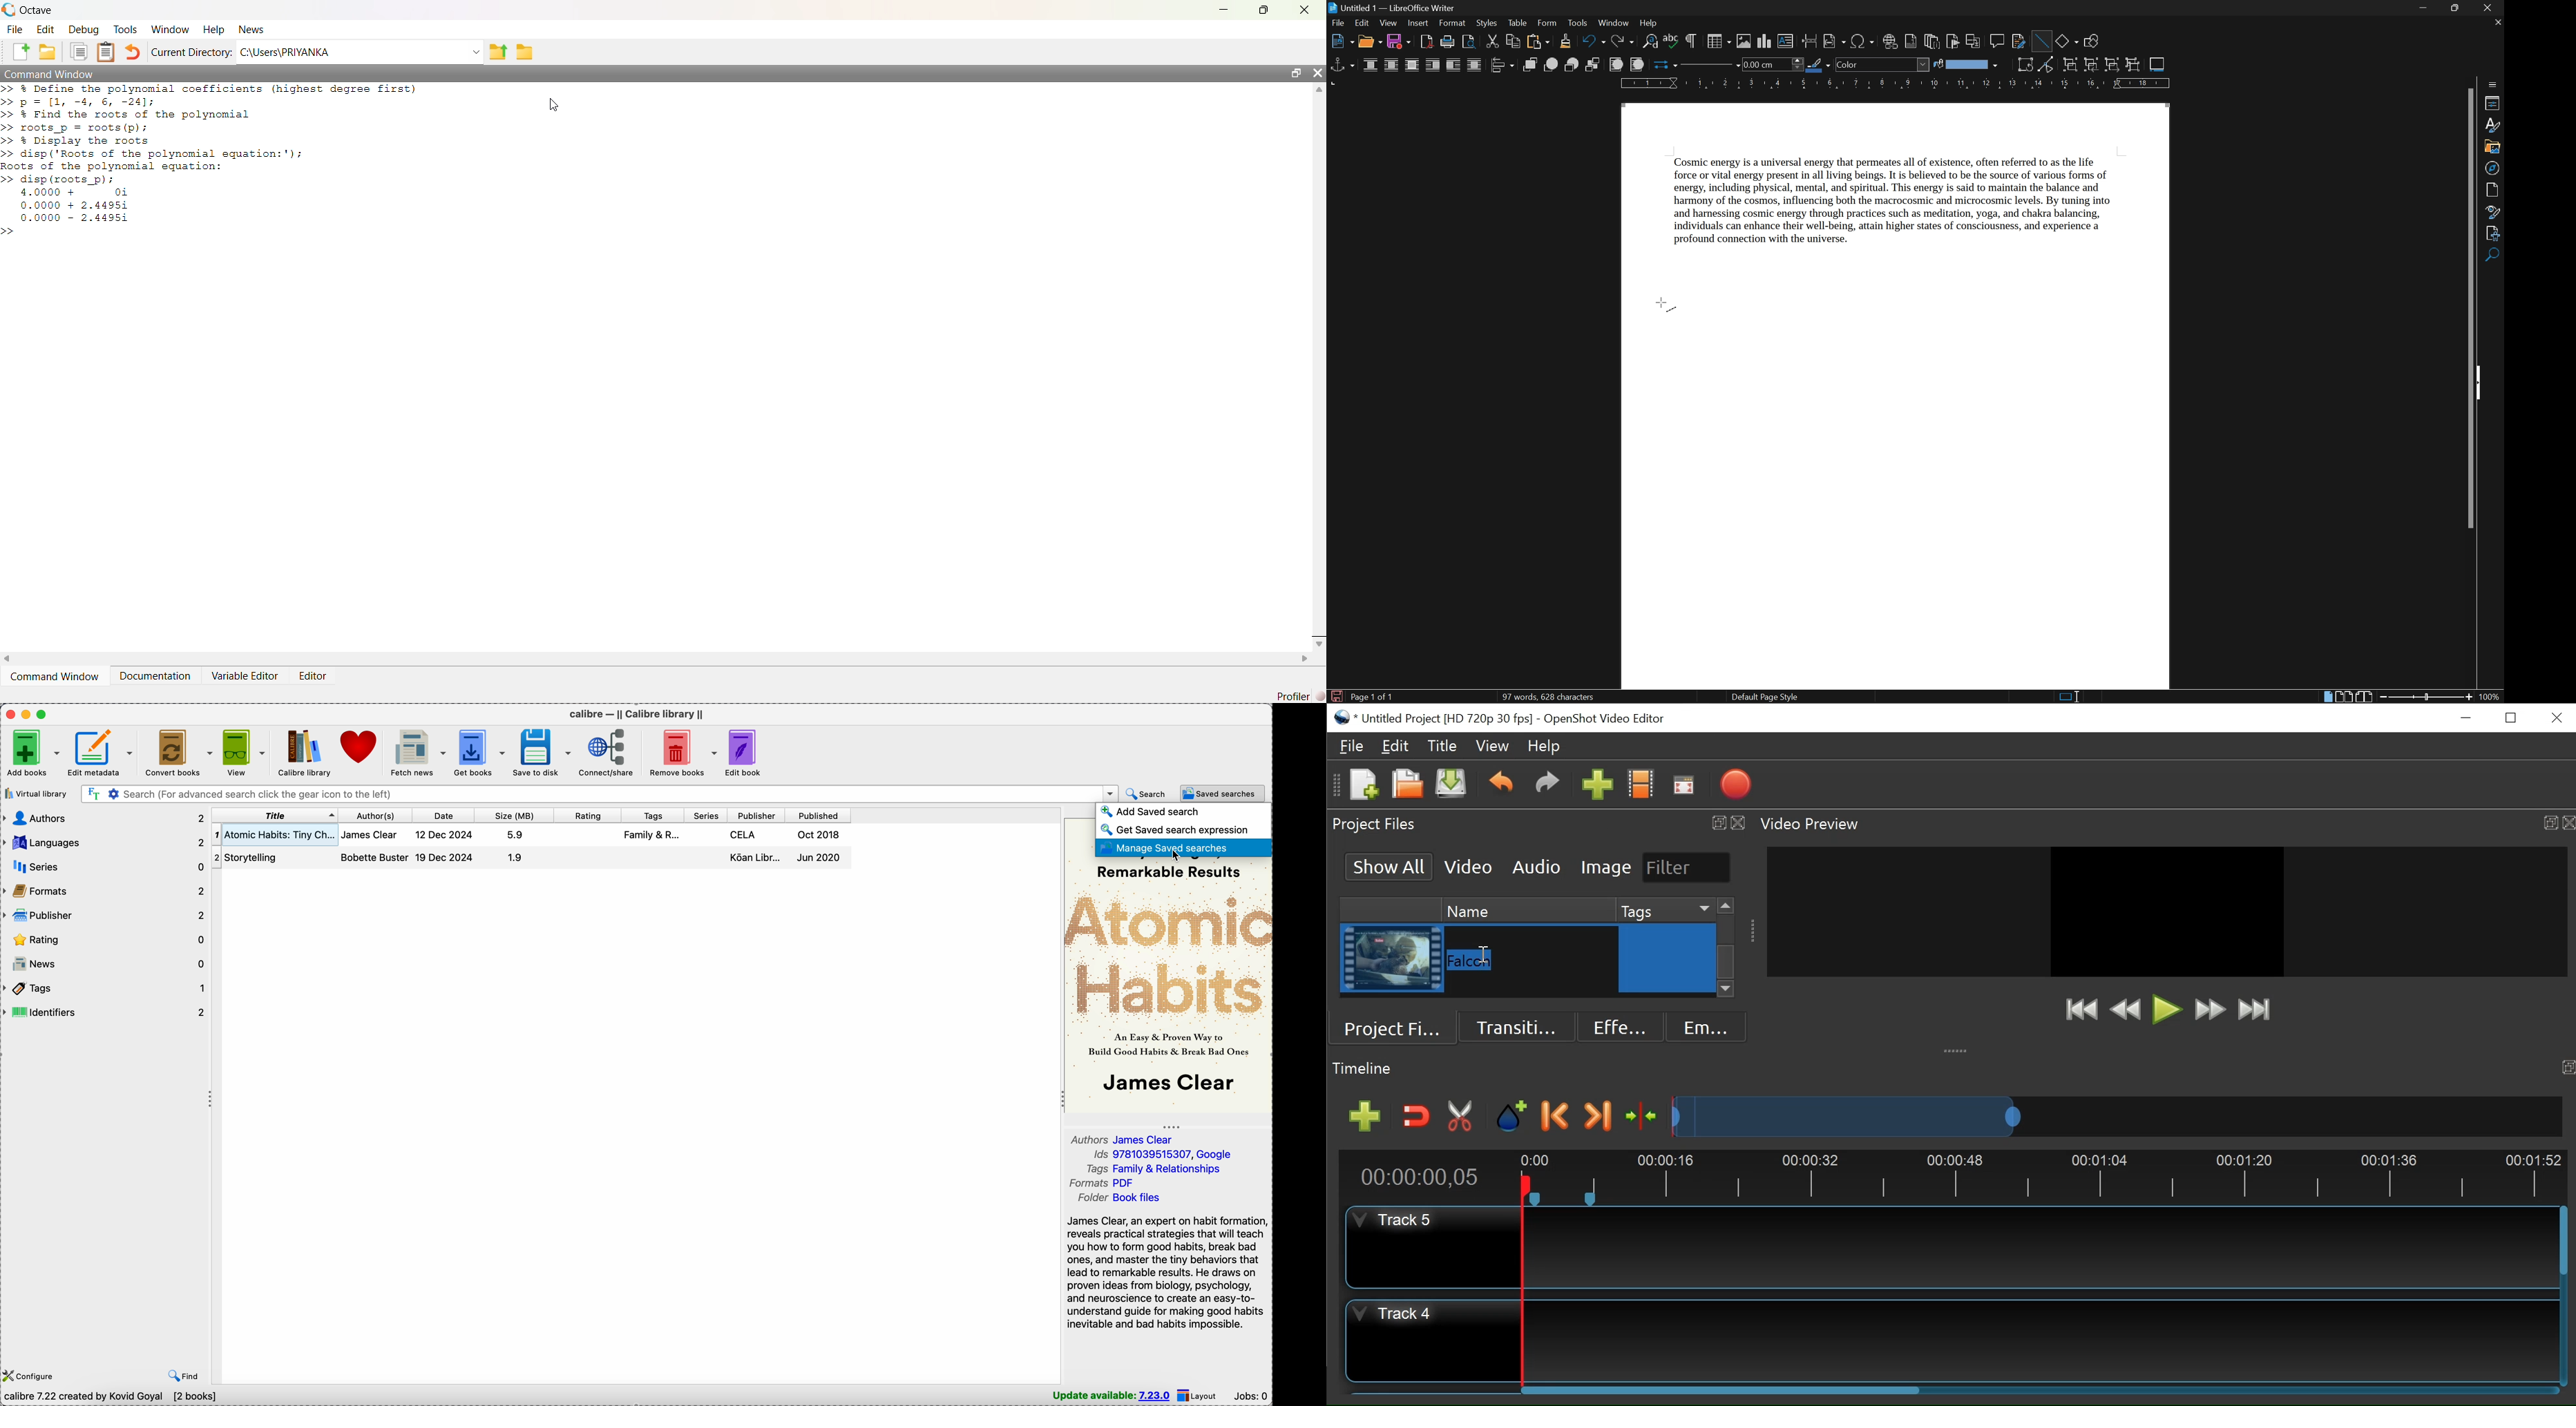  Describe the element at coordinates (358, 745) in the screenshot. I see `donate` at that location.